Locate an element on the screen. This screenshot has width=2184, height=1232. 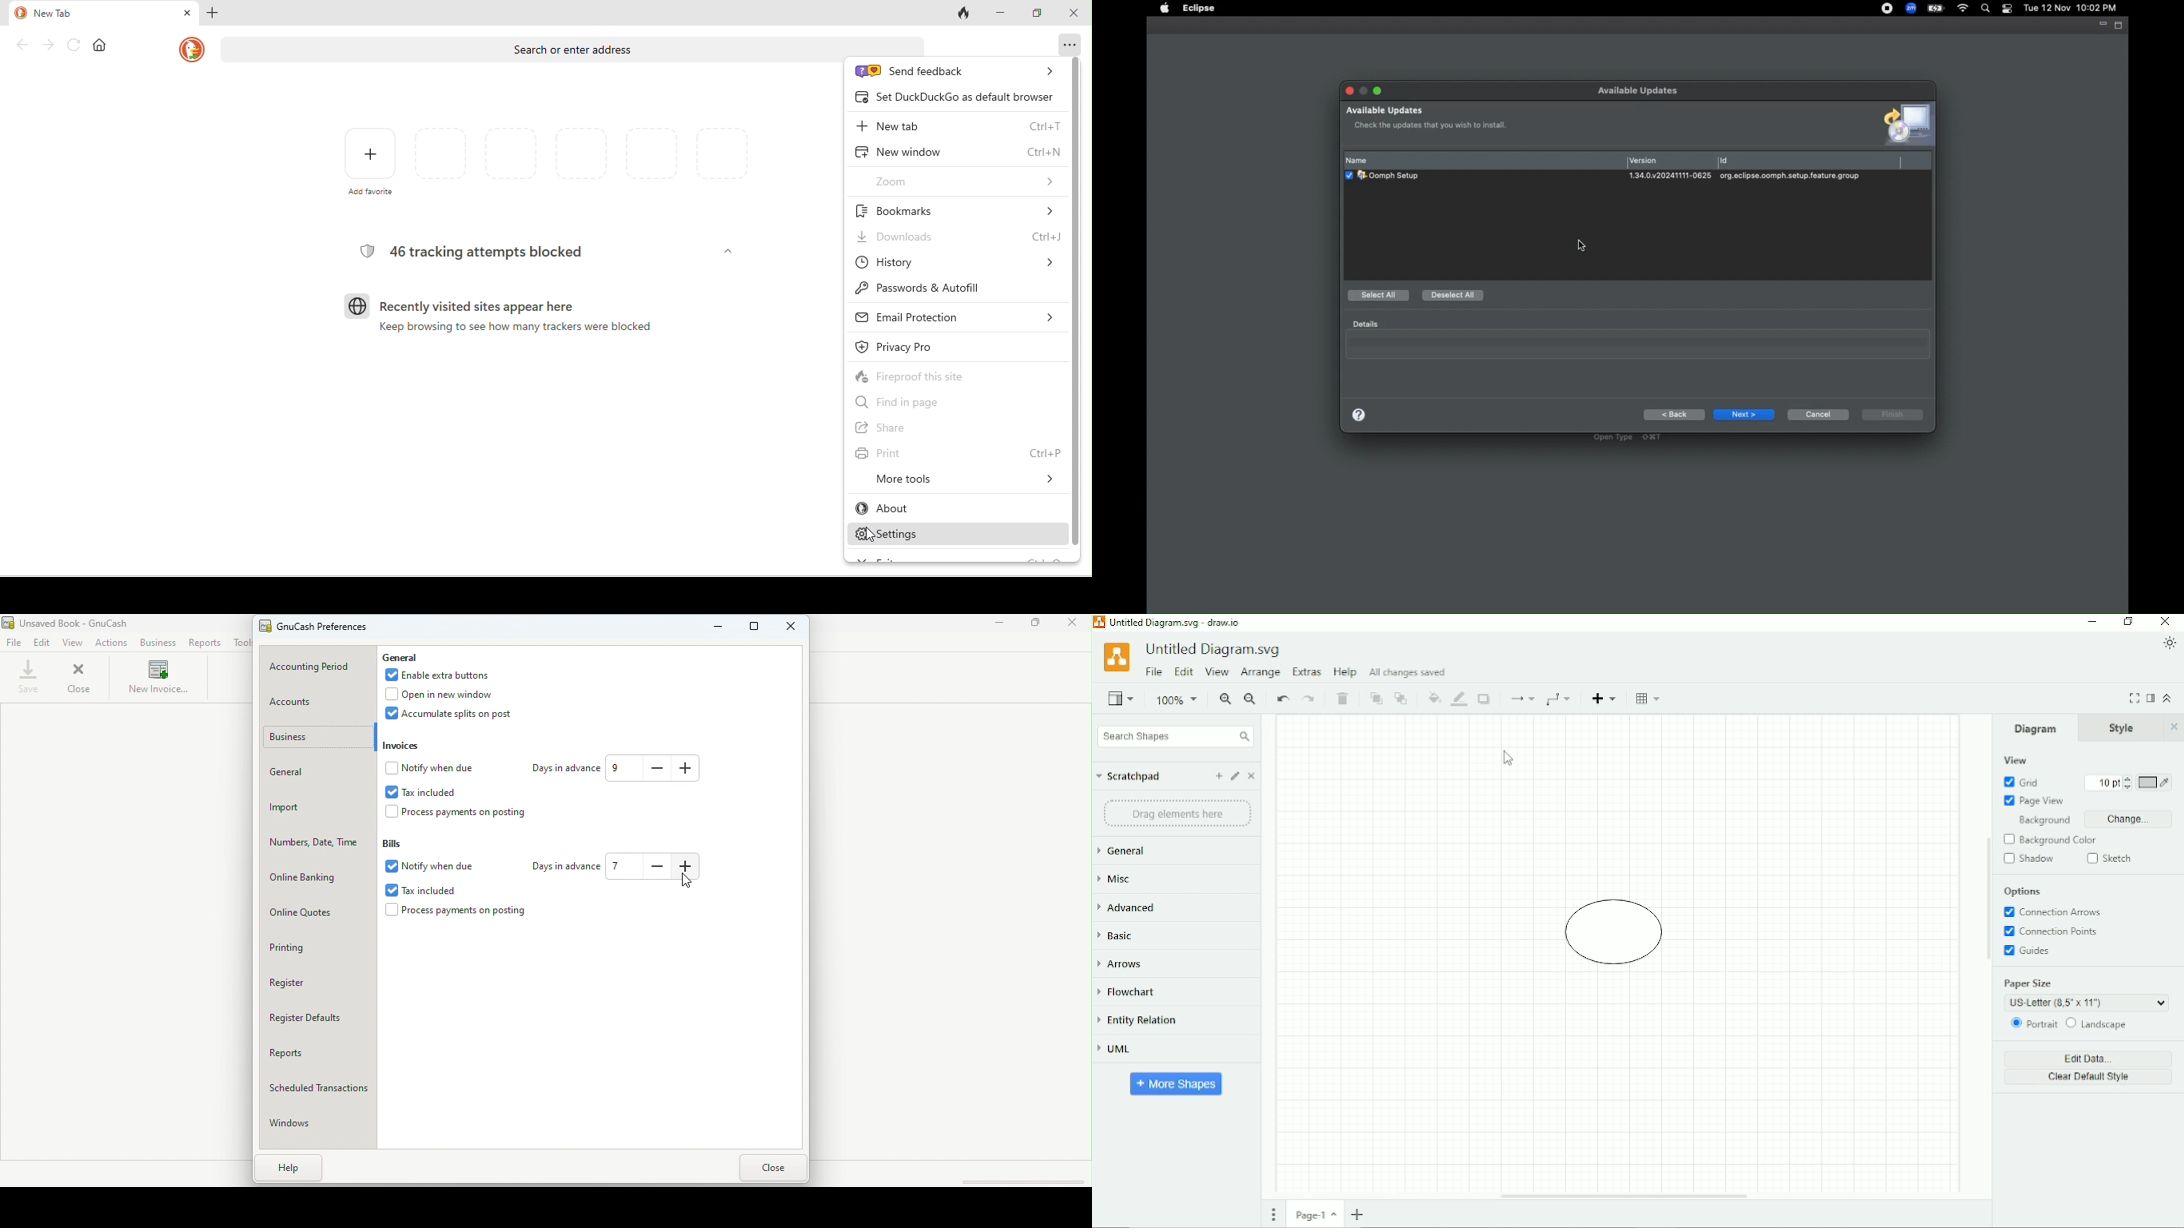
Accounting period is located at coordinates (319, 664).